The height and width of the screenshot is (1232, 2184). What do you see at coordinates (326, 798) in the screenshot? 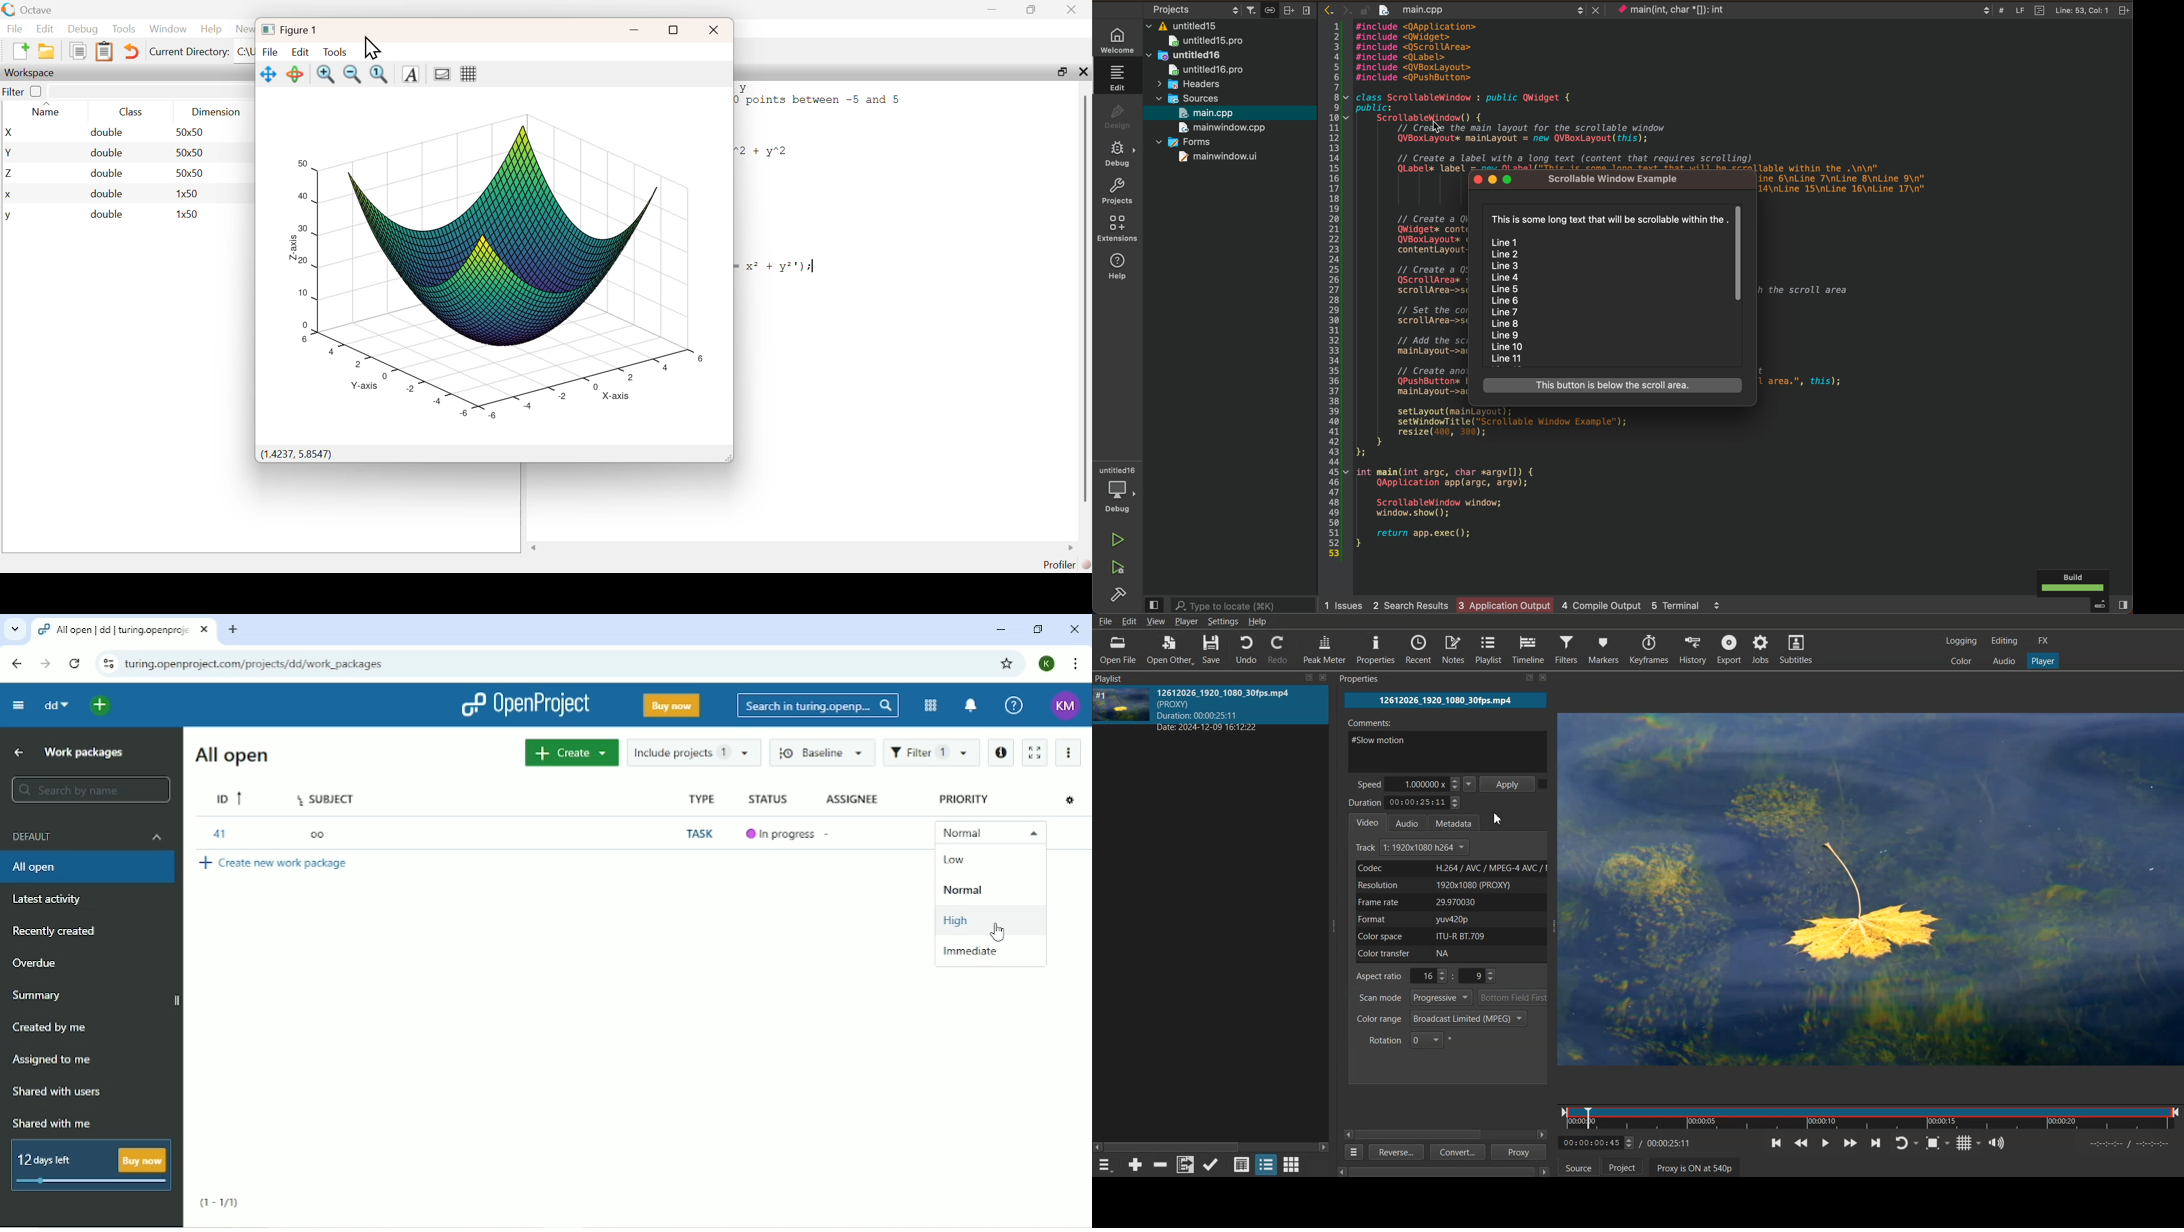
I see `Subject` at bounding box center [326, 798].